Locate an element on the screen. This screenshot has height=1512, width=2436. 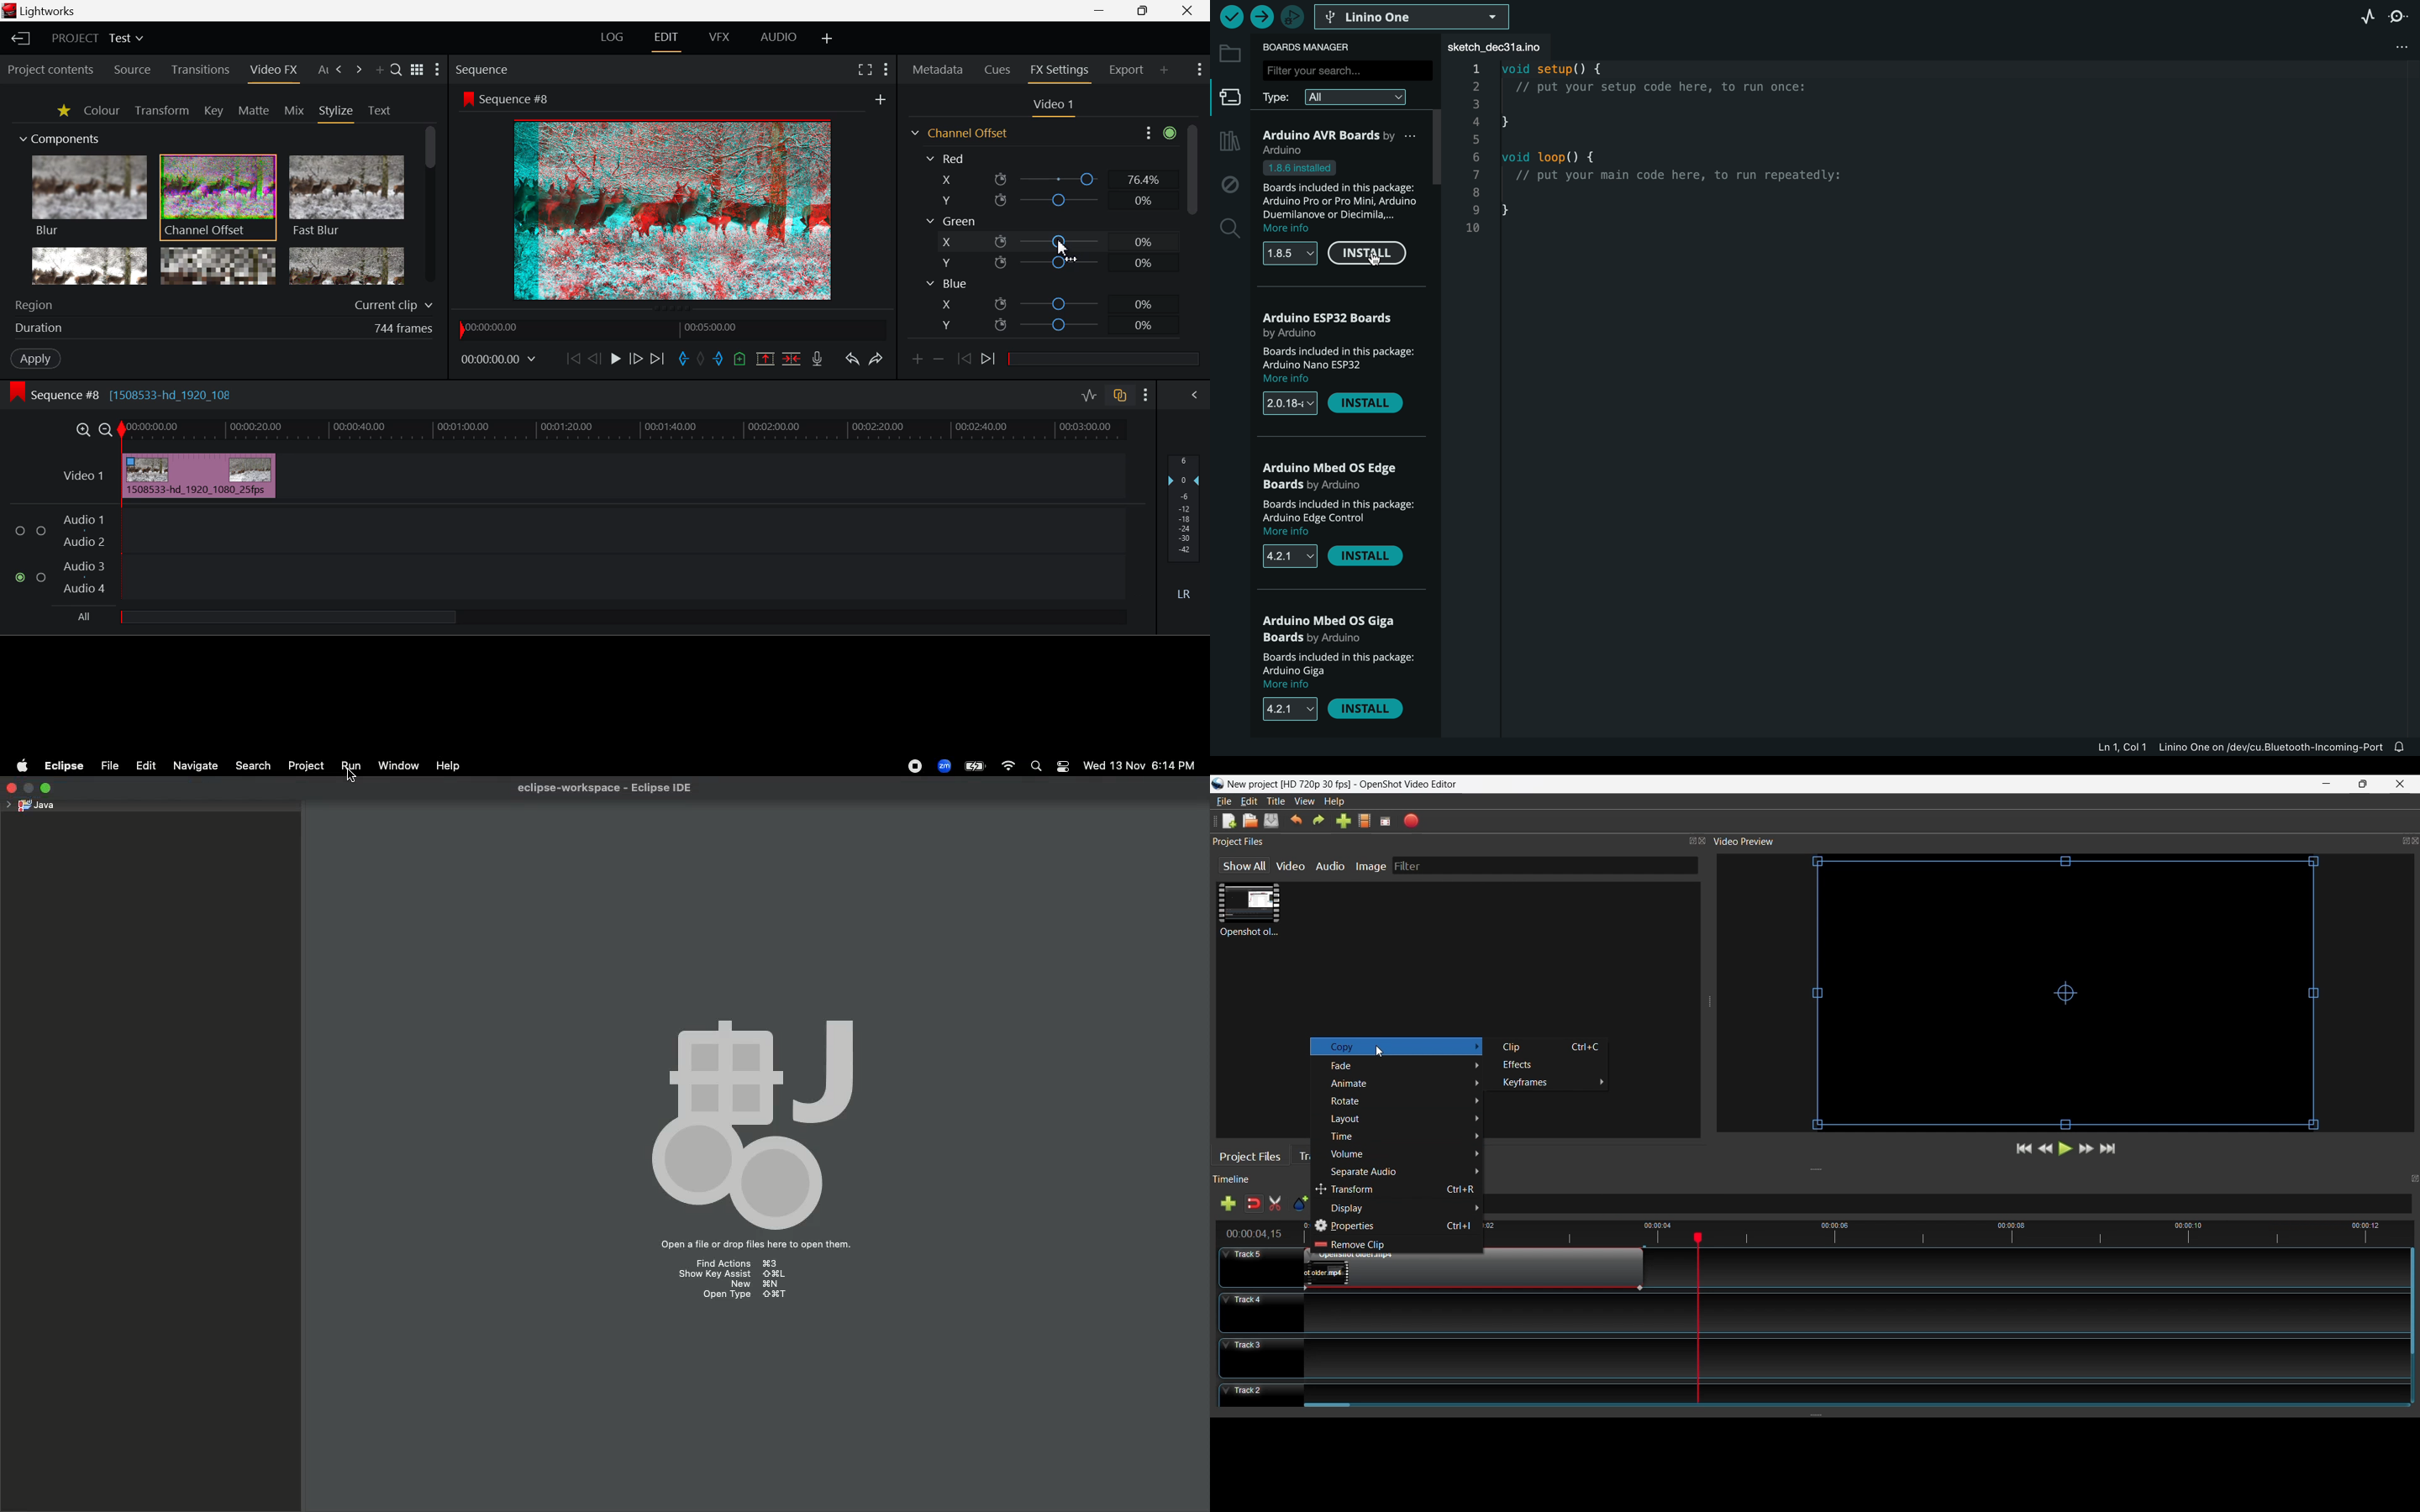
Audio Input Field is located at coordinates (567, 556).